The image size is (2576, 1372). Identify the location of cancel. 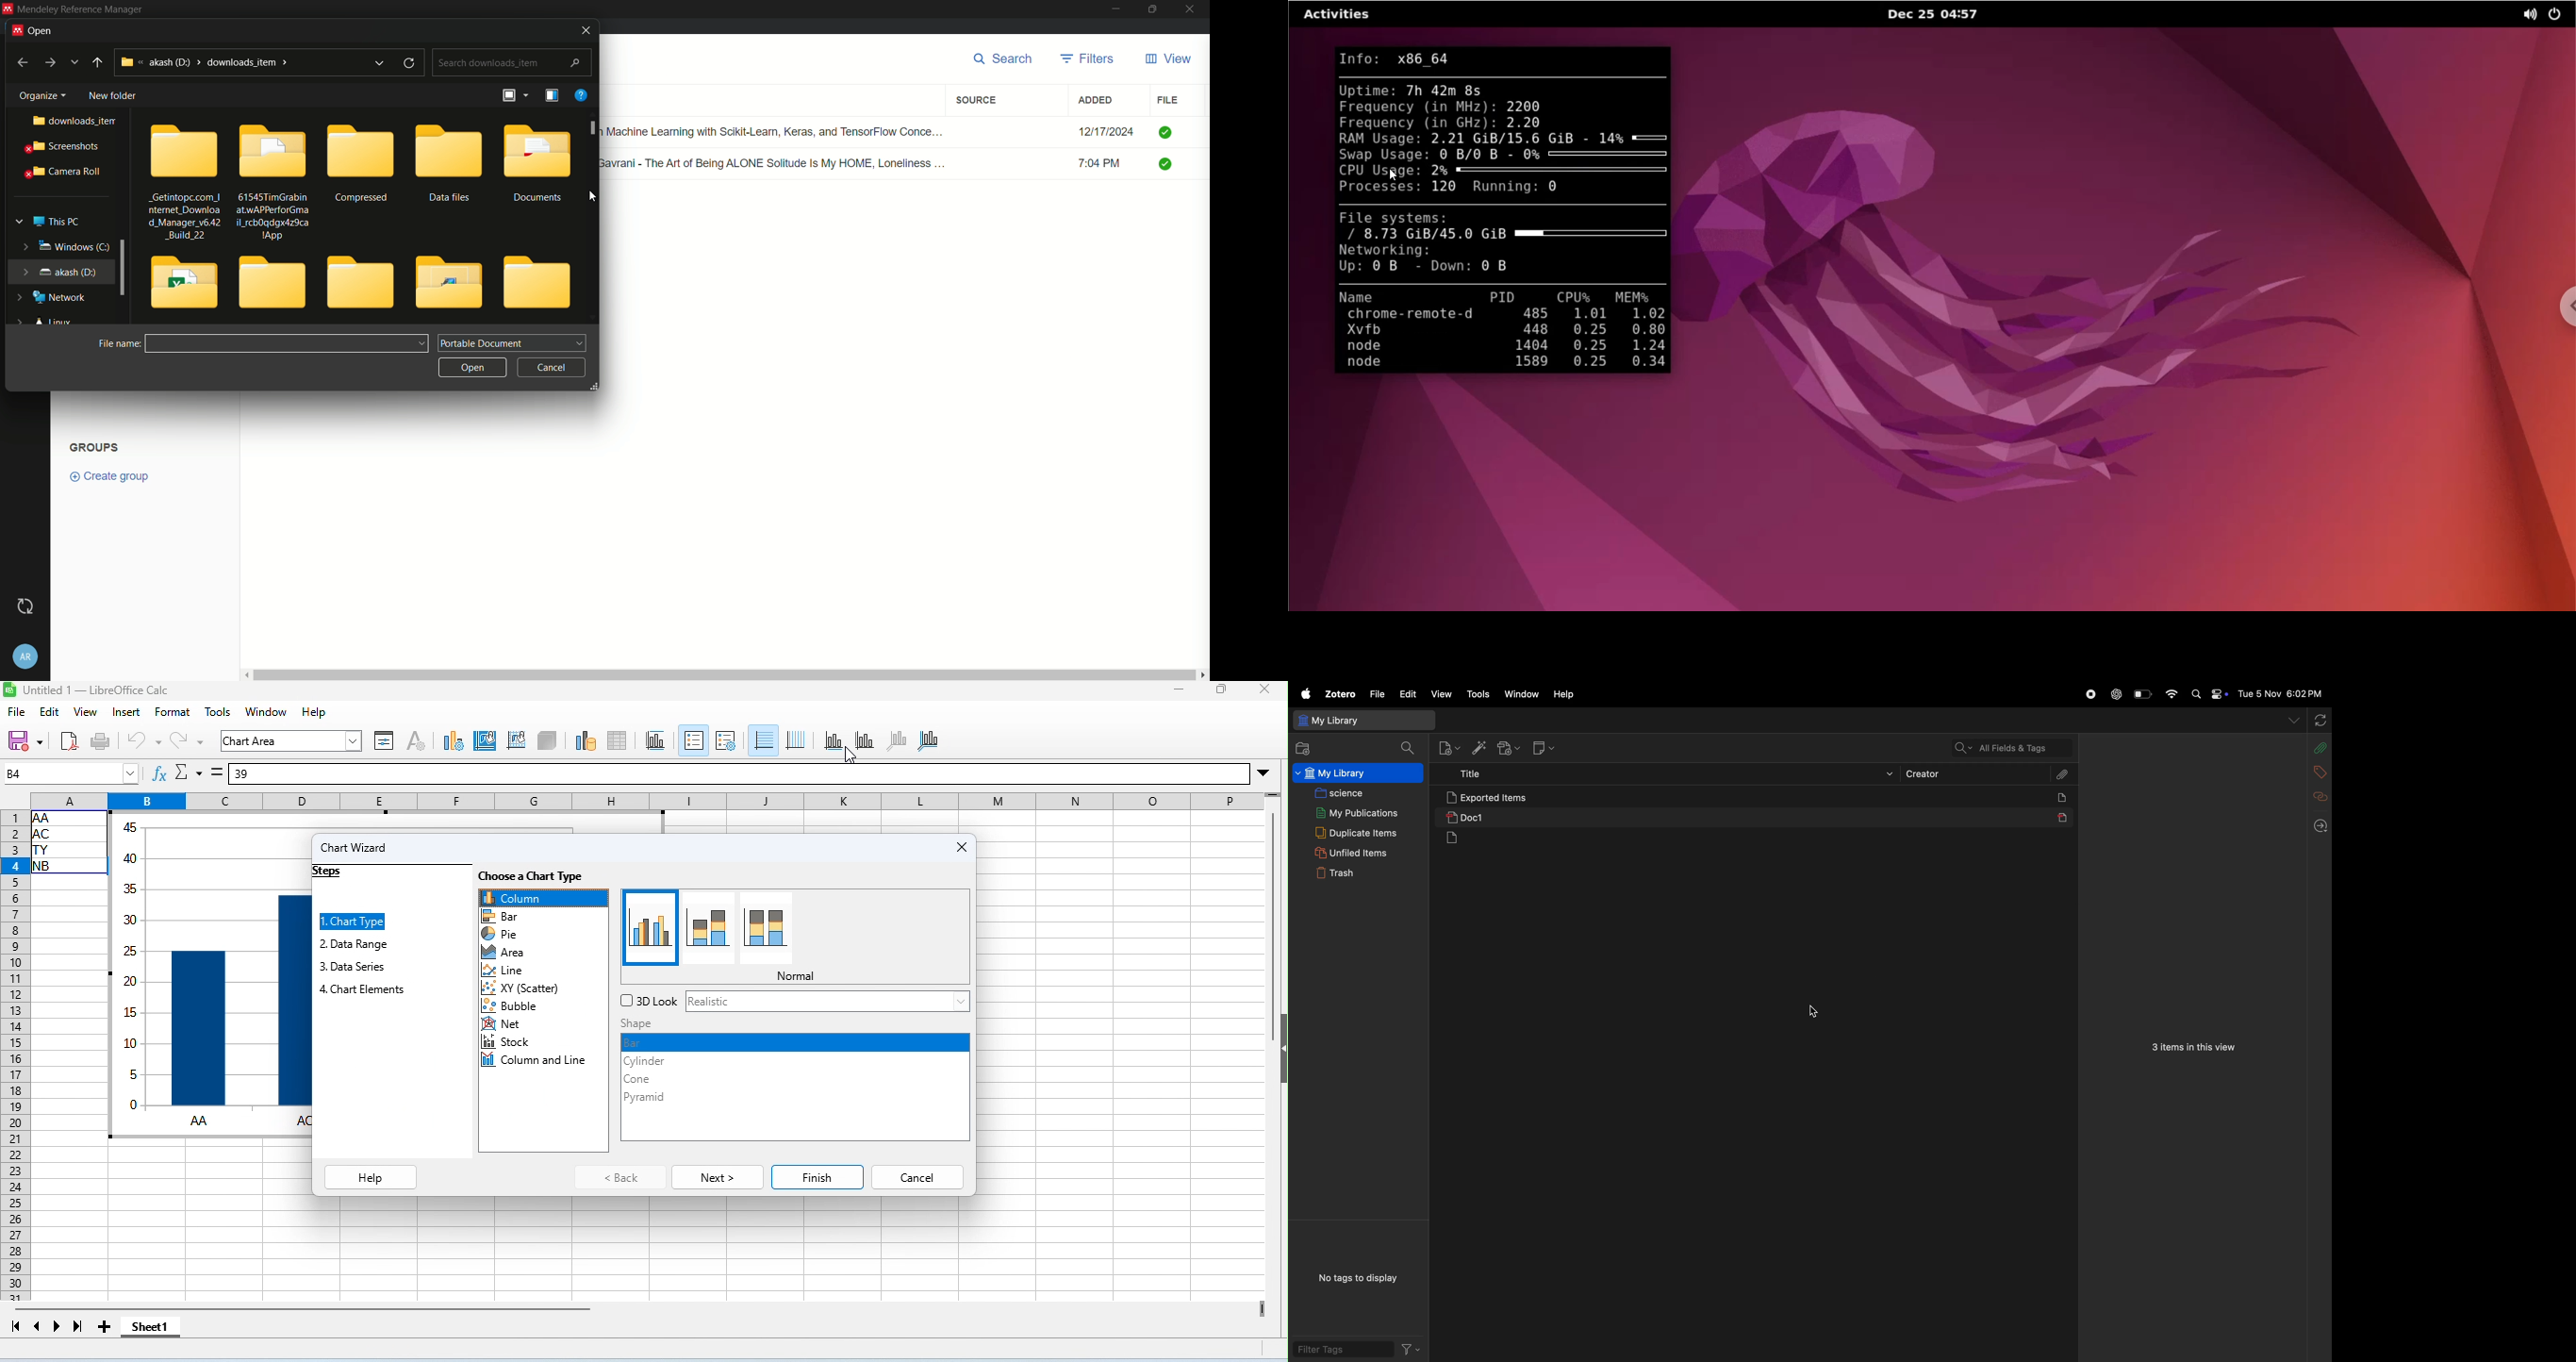
(918, 1177).